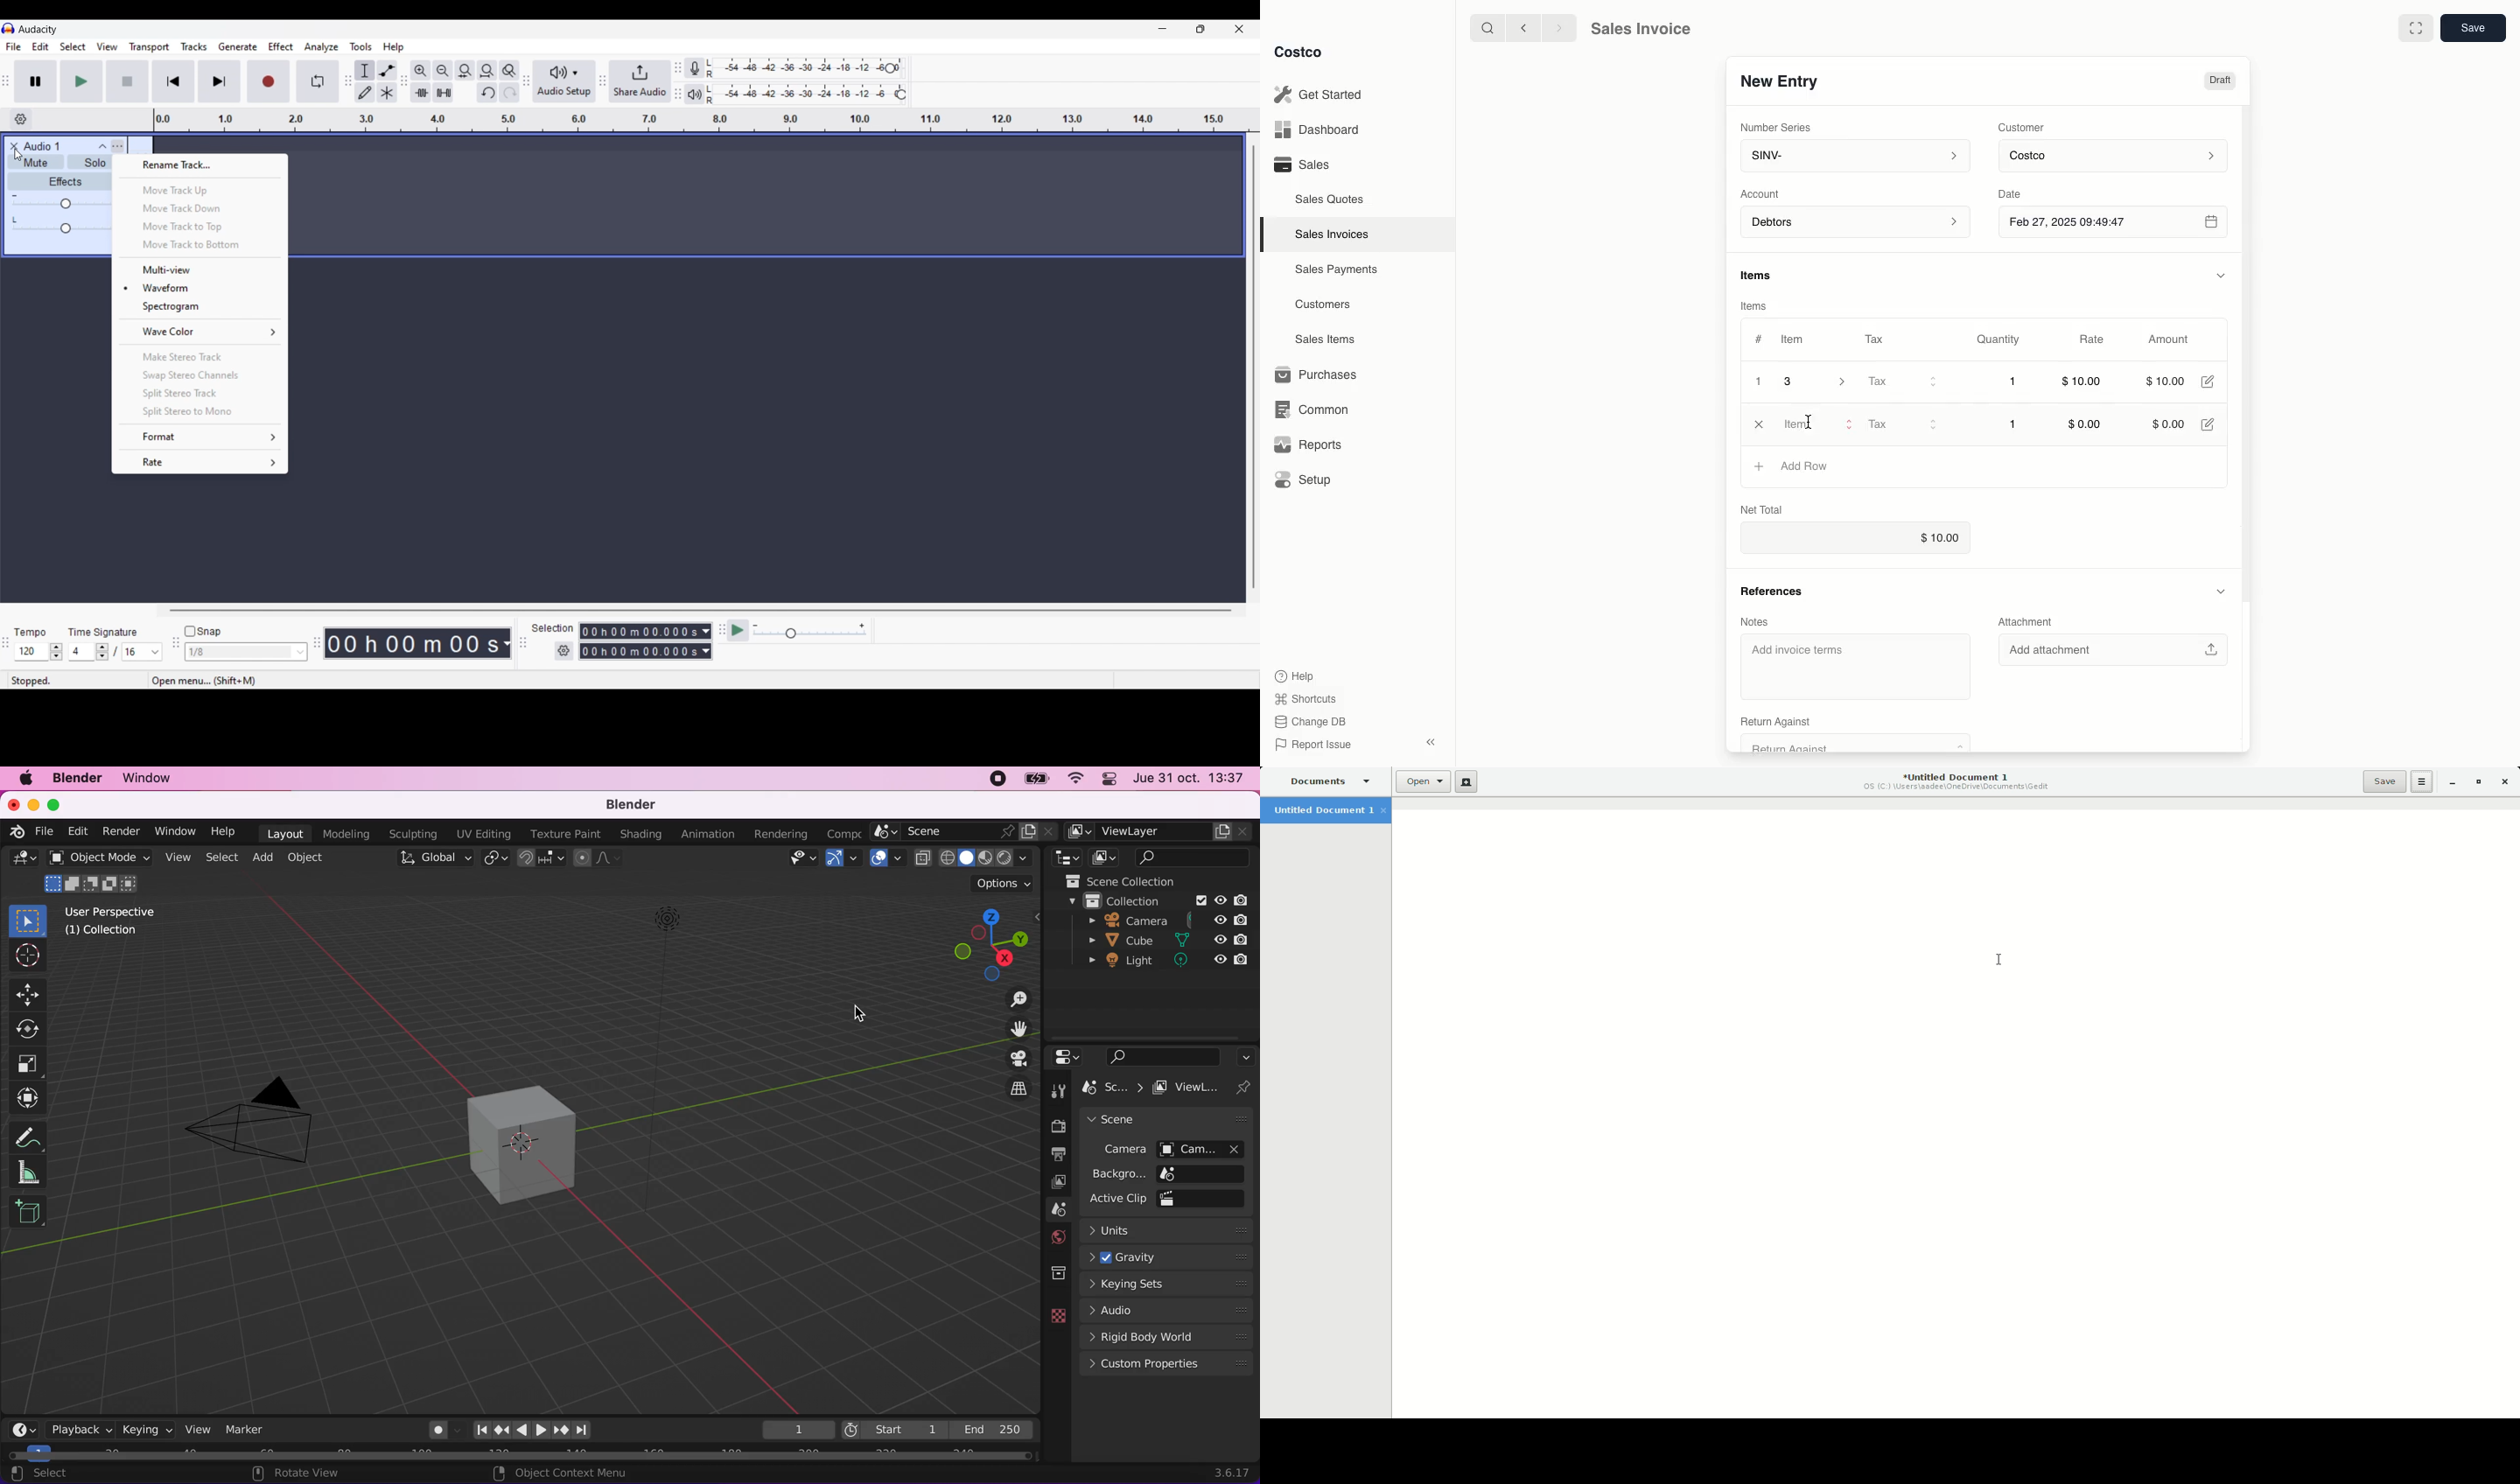 The width and height of the screenshot is (2520, 1484). What do you see at coordinates (361, 47) in the screenshot?
I see `Tools menu` at bounding box center [361, 47].